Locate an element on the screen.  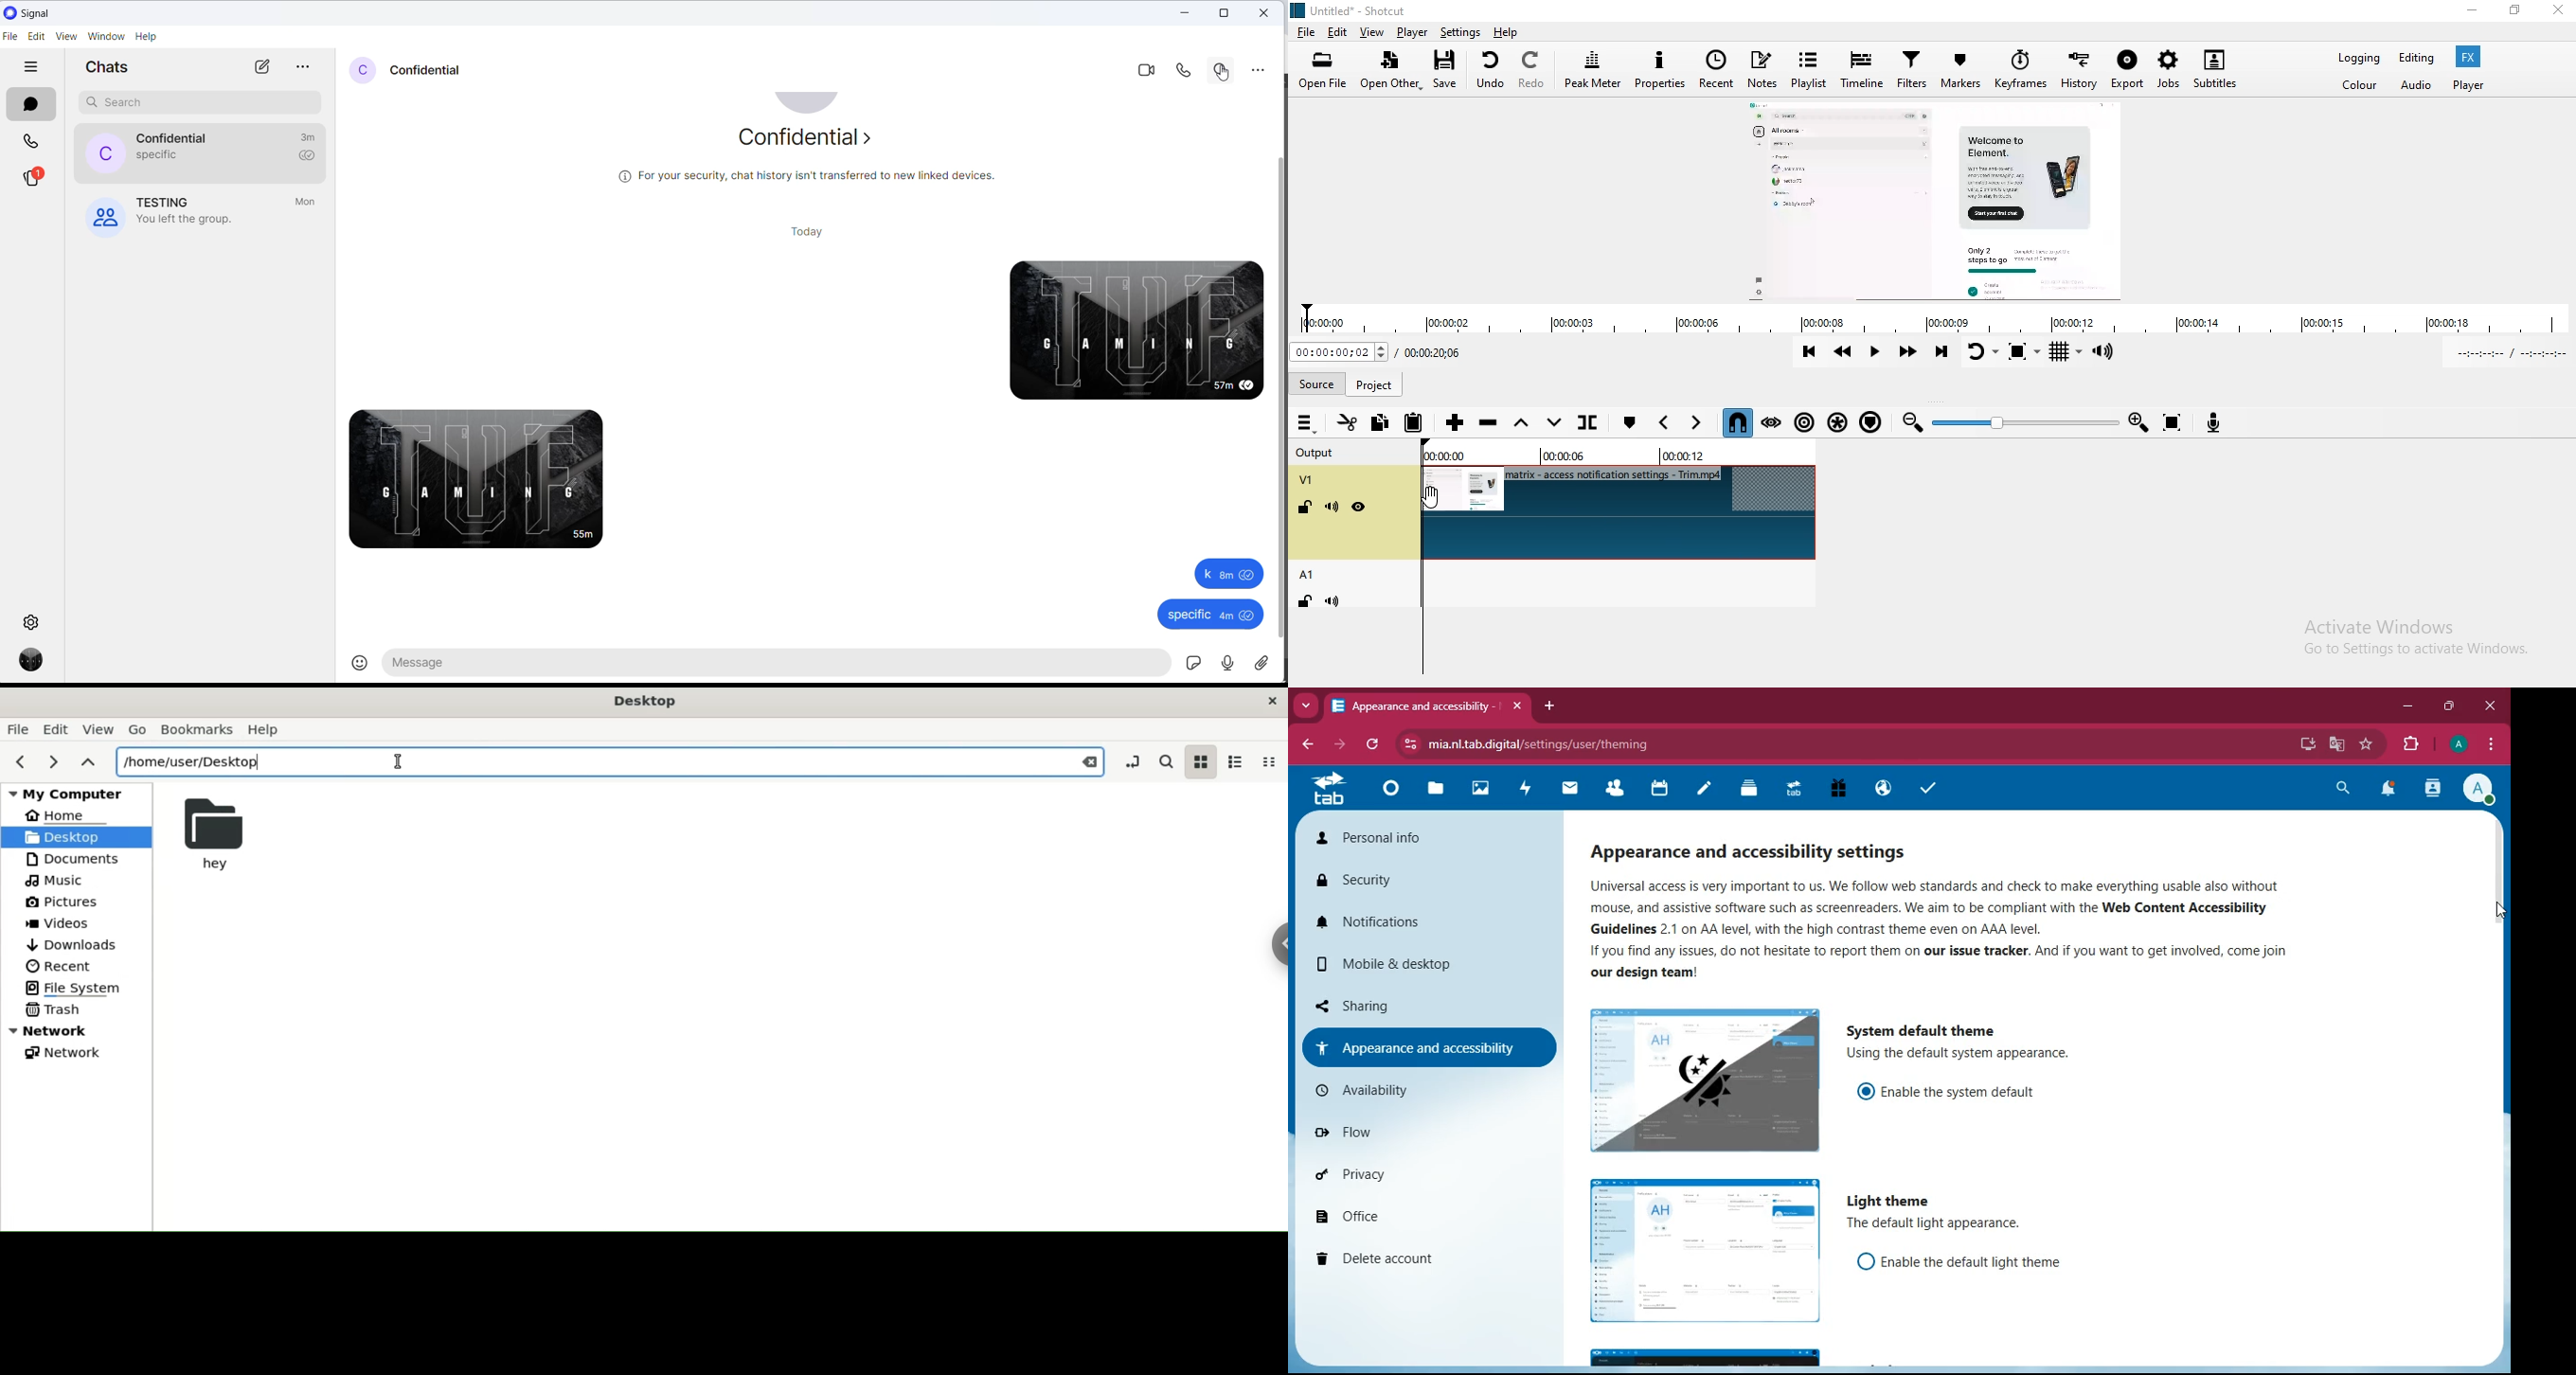
Minimise is located at coordinates (2468, 11).